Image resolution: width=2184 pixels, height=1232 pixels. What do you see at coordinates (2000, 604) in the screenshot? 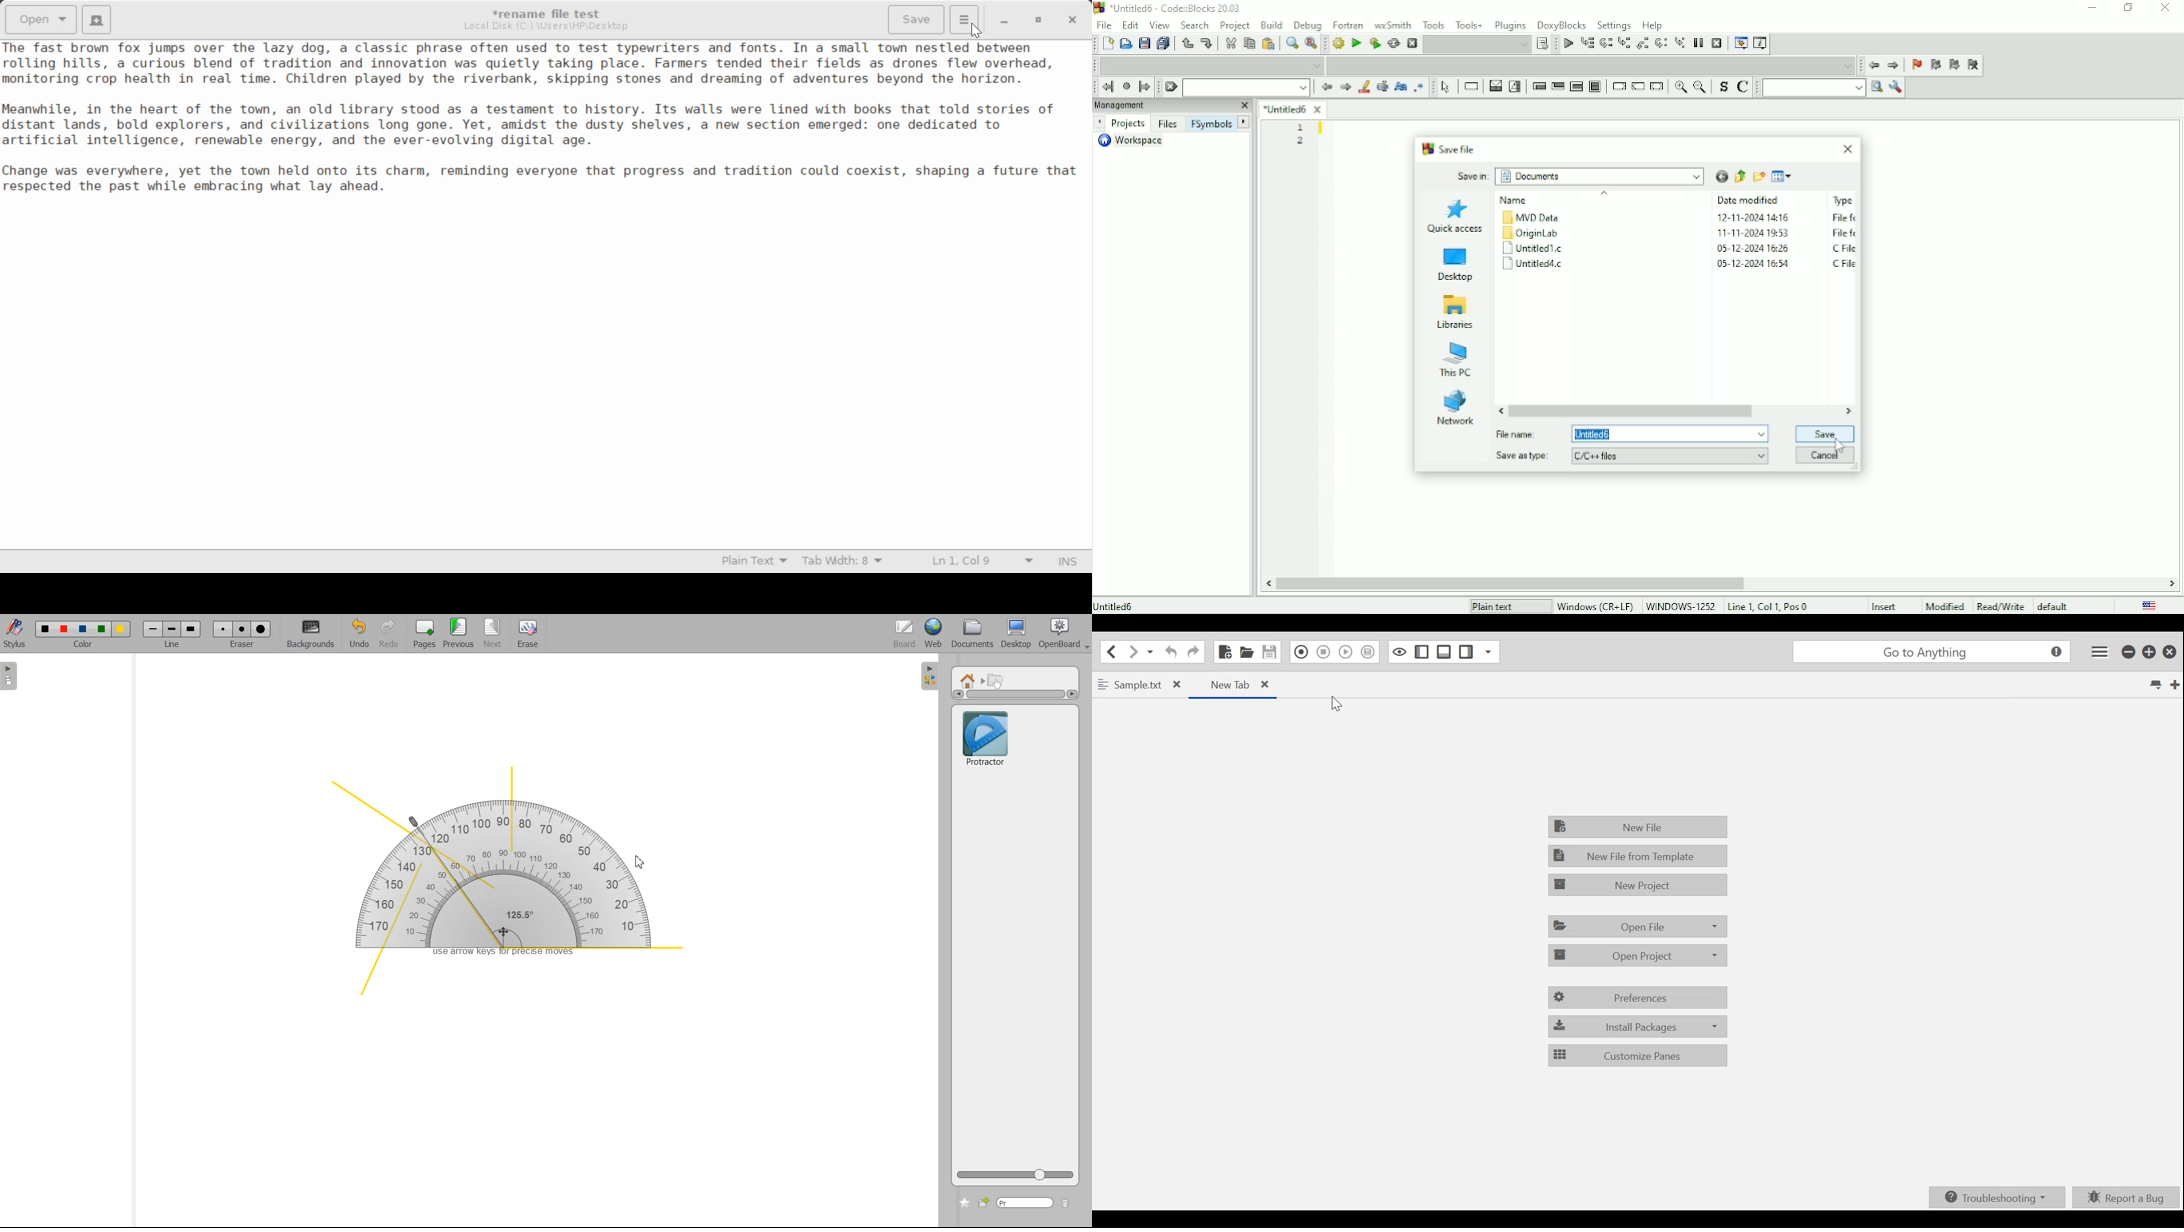
I see `Read/Write` at bounding box center [2000, 604].